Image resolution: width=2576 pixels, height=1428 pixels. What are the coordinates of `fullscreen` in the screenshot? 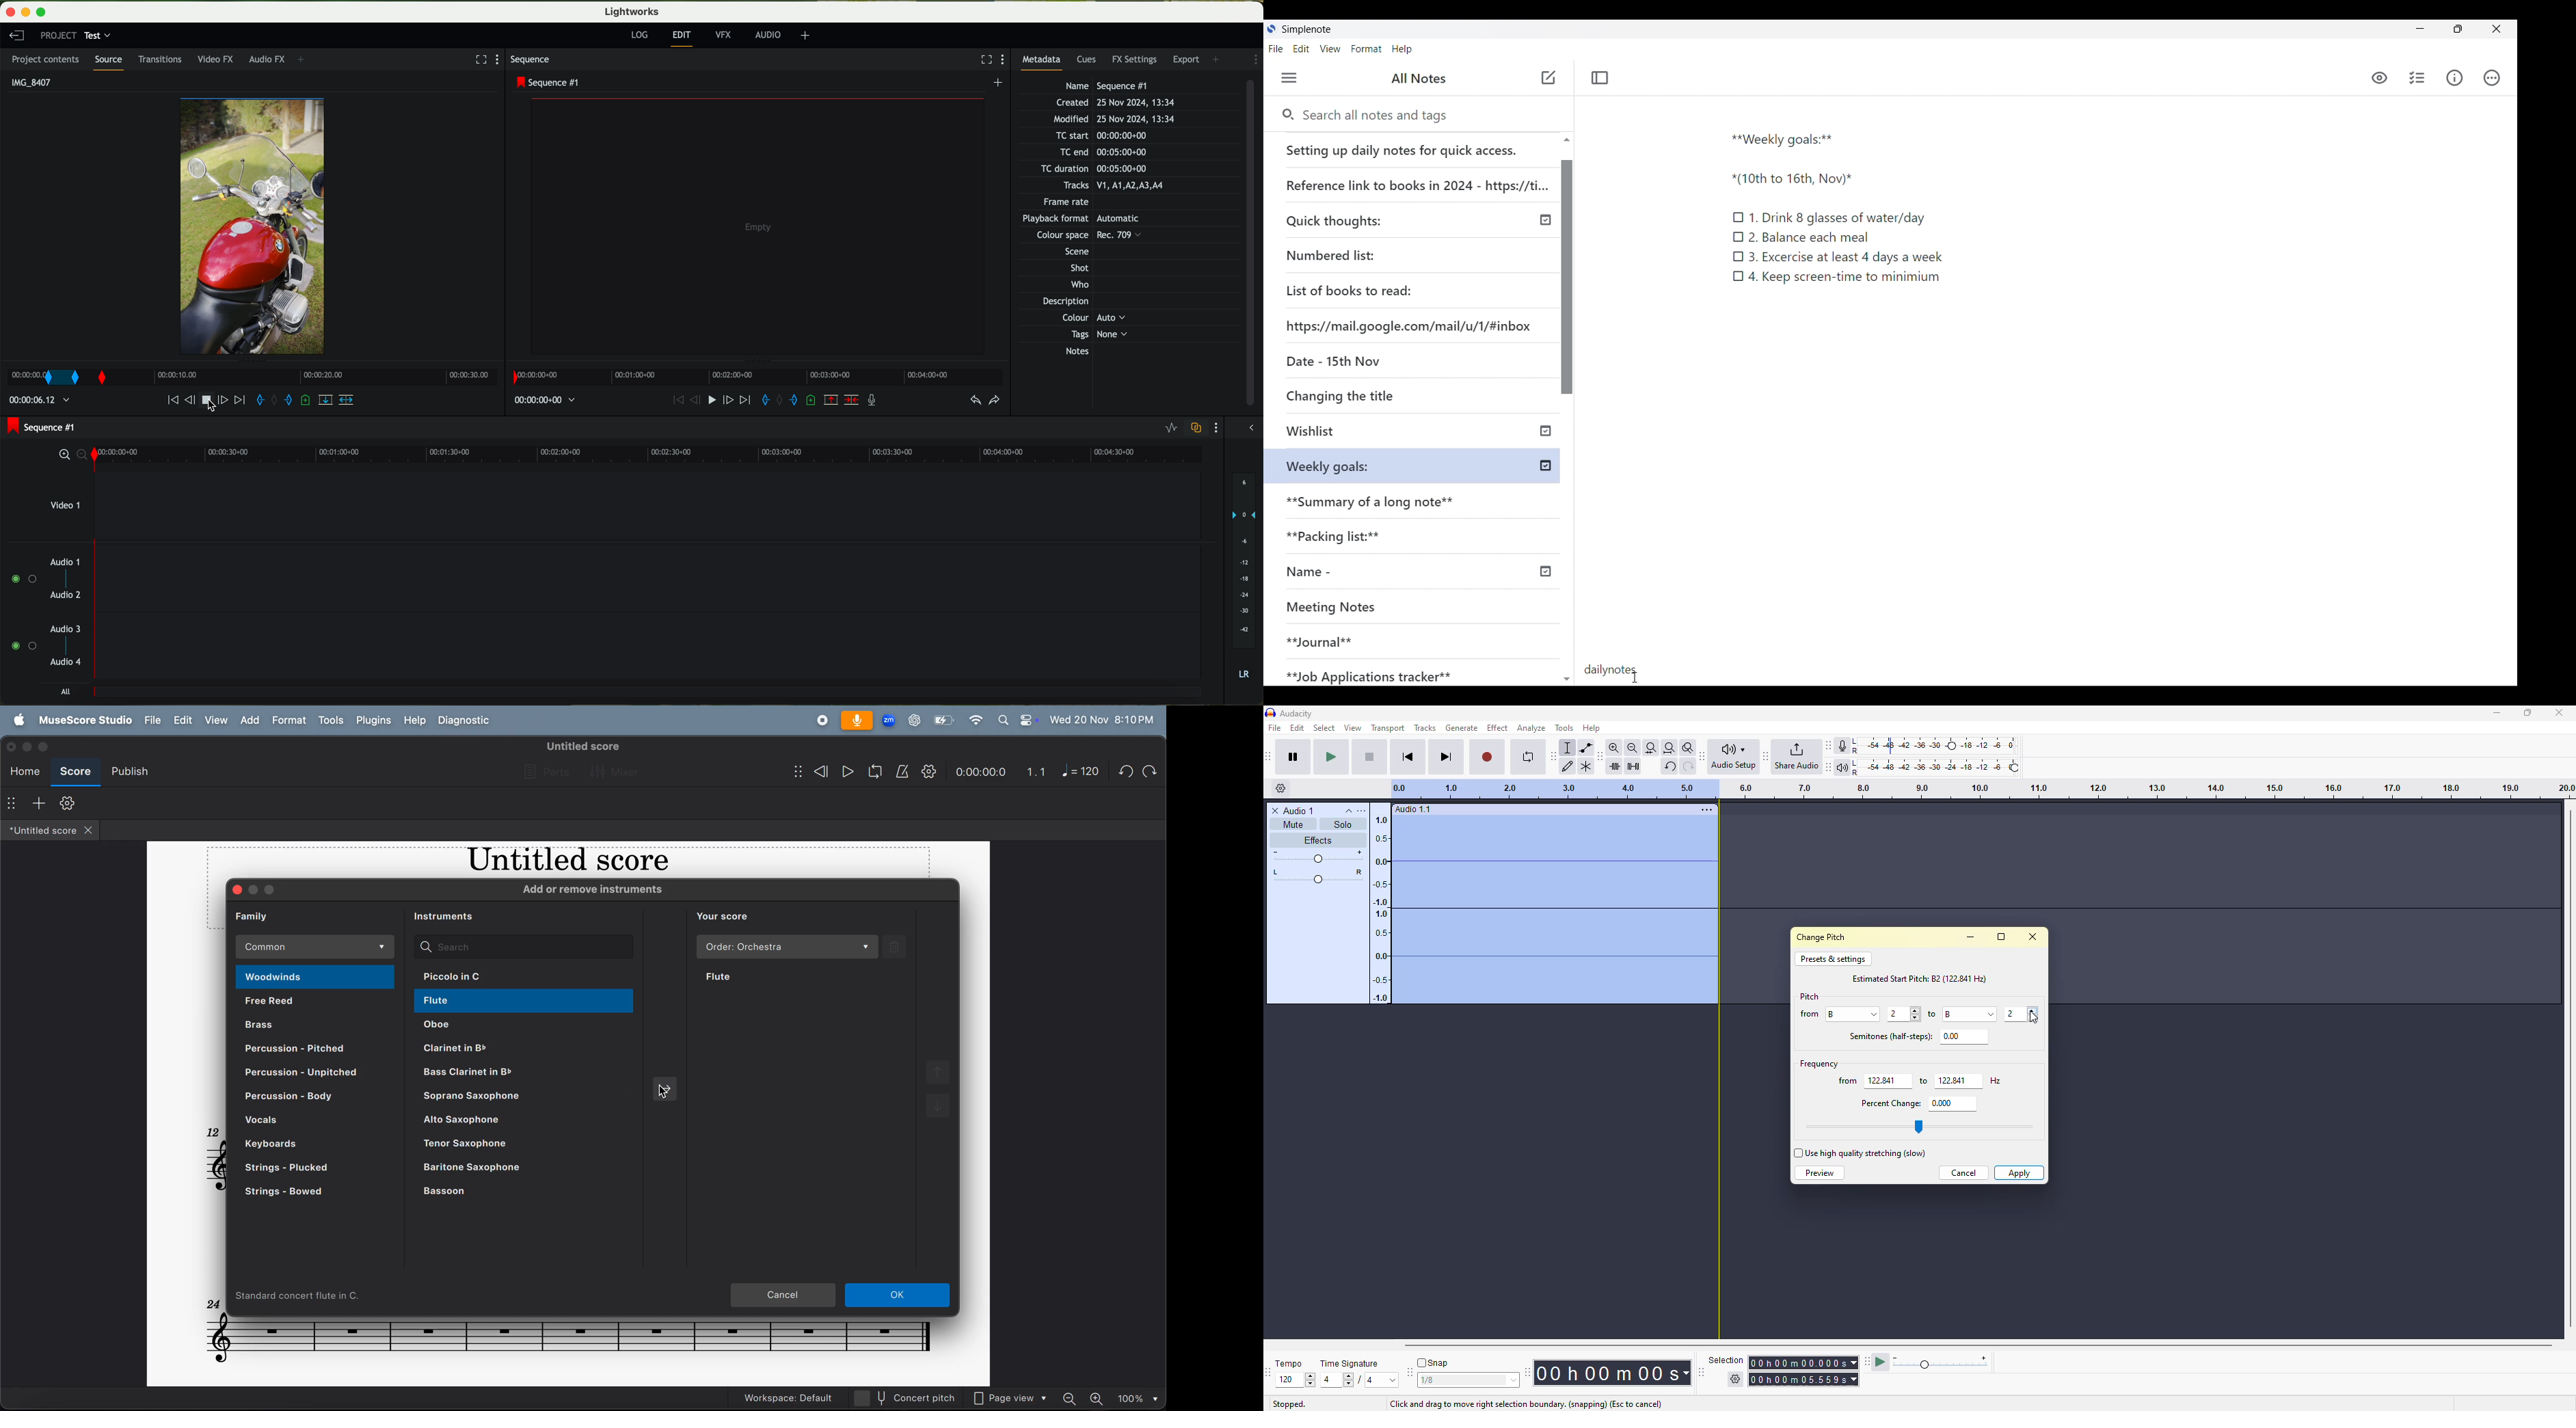 It's located at (982, 59).